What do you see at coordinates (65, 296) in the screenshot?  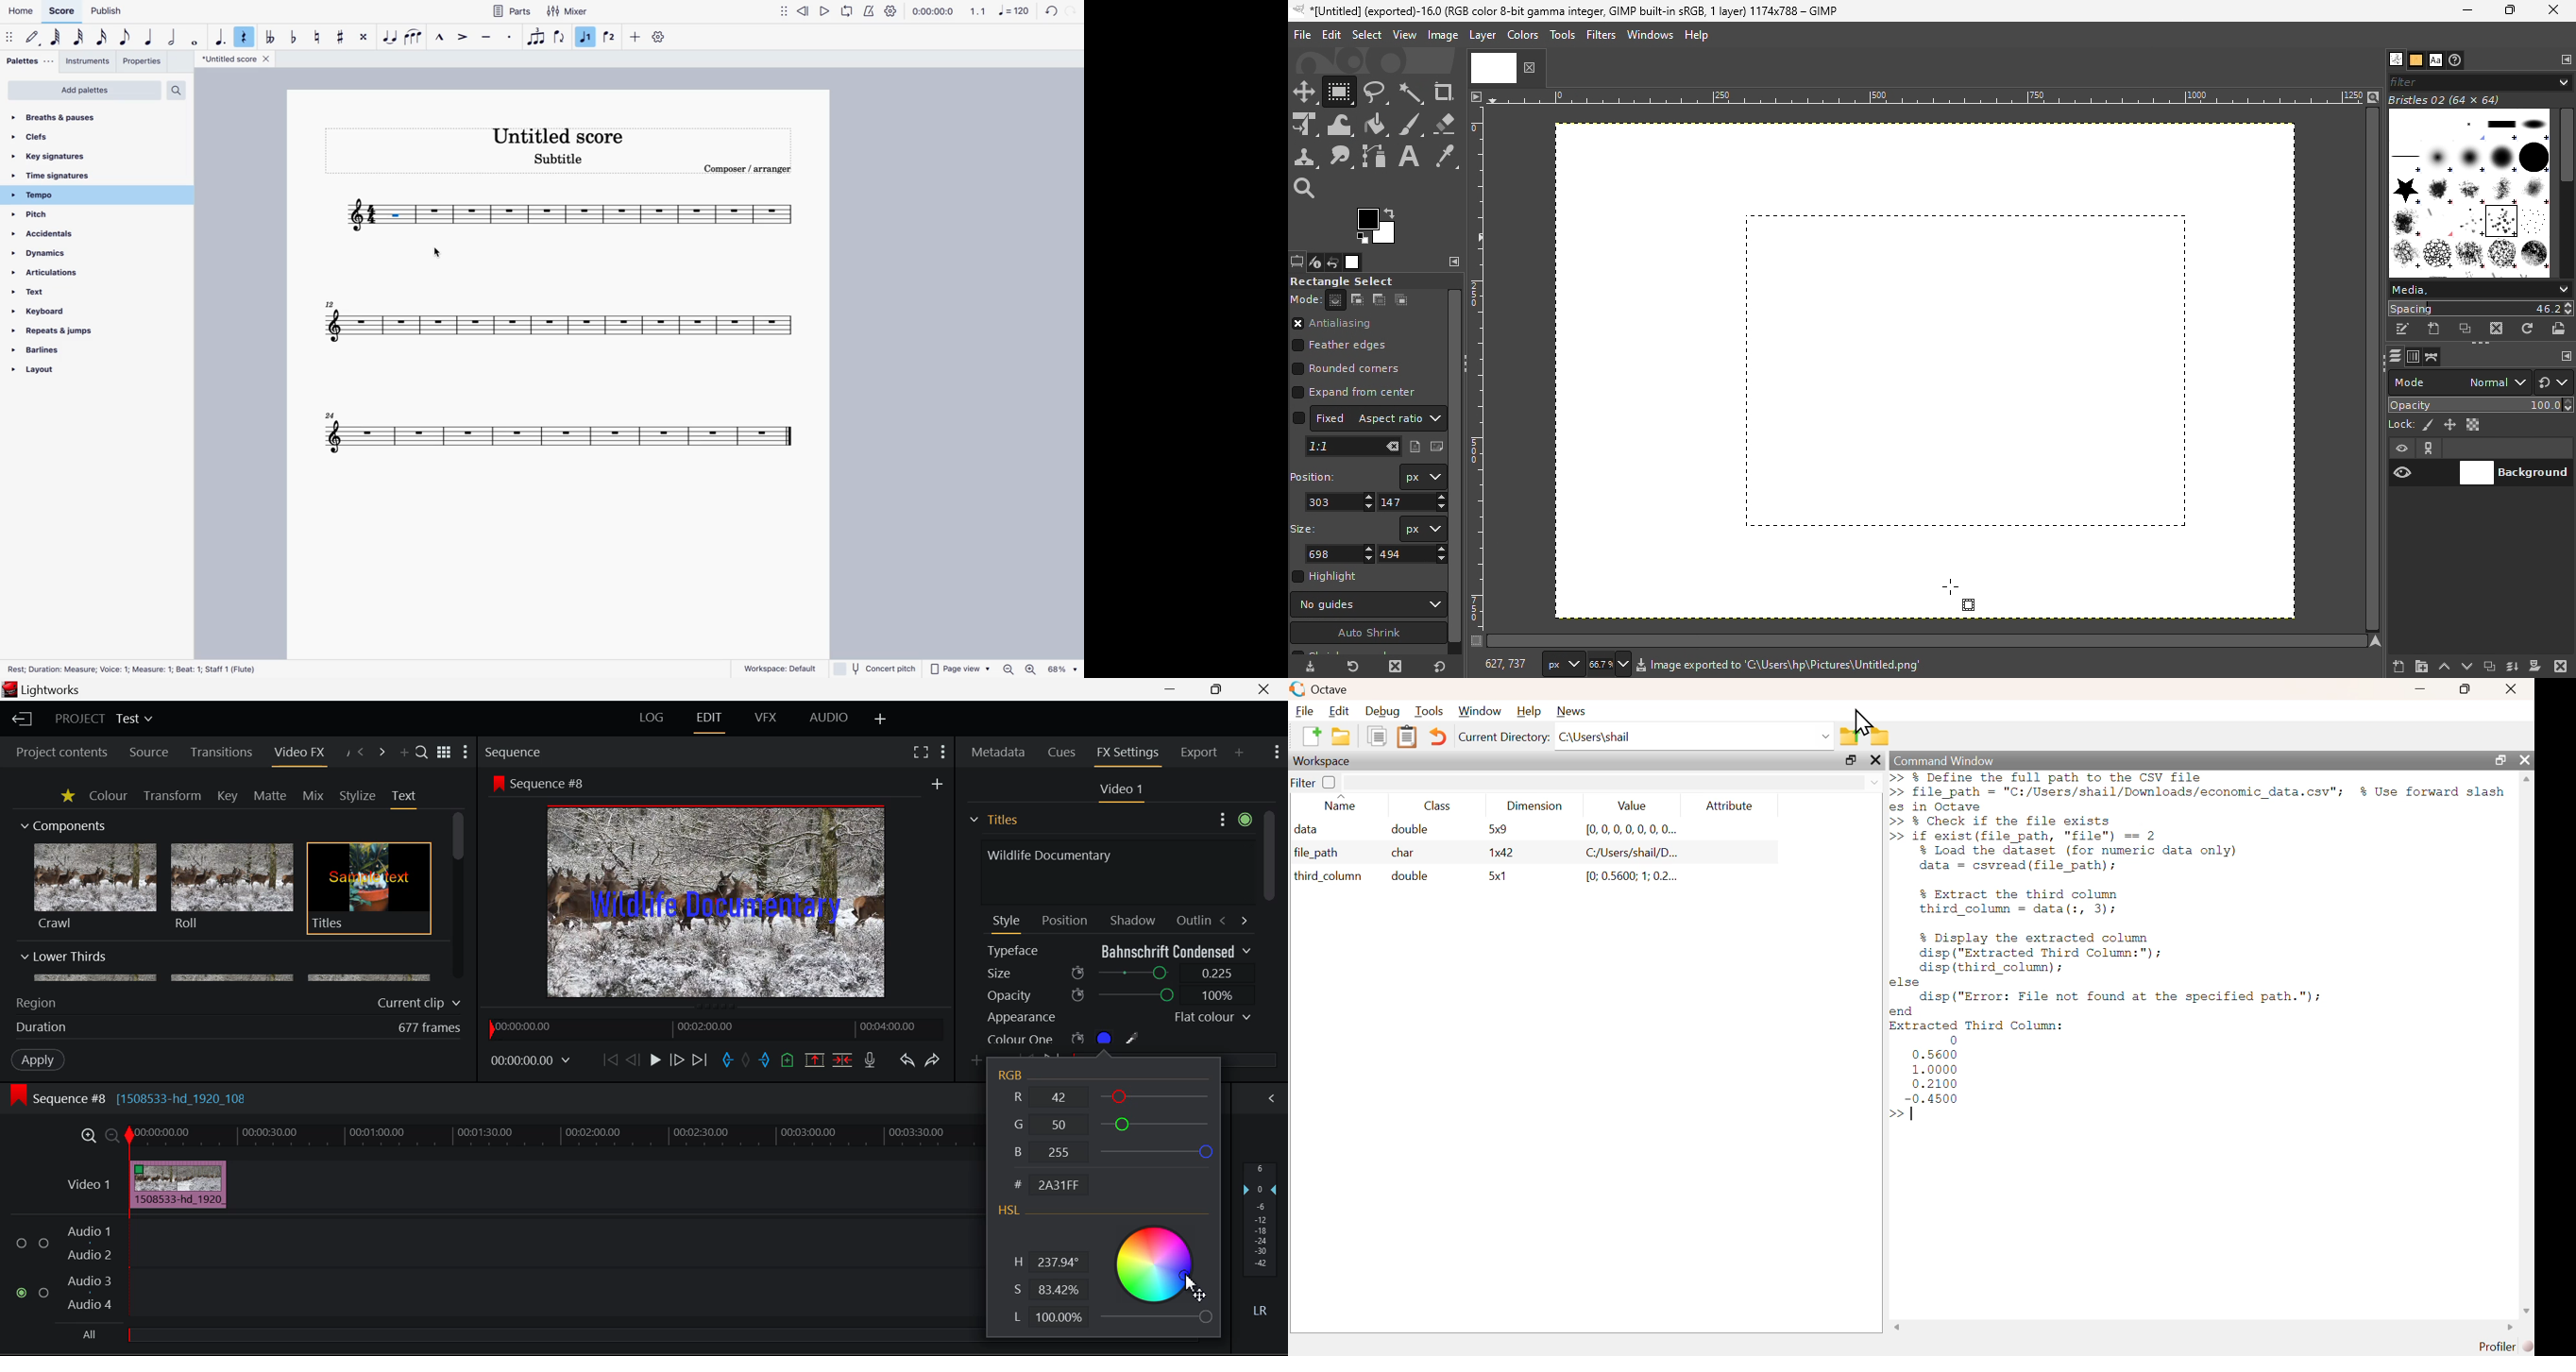 I see `text` at bounding box center [65, 296].